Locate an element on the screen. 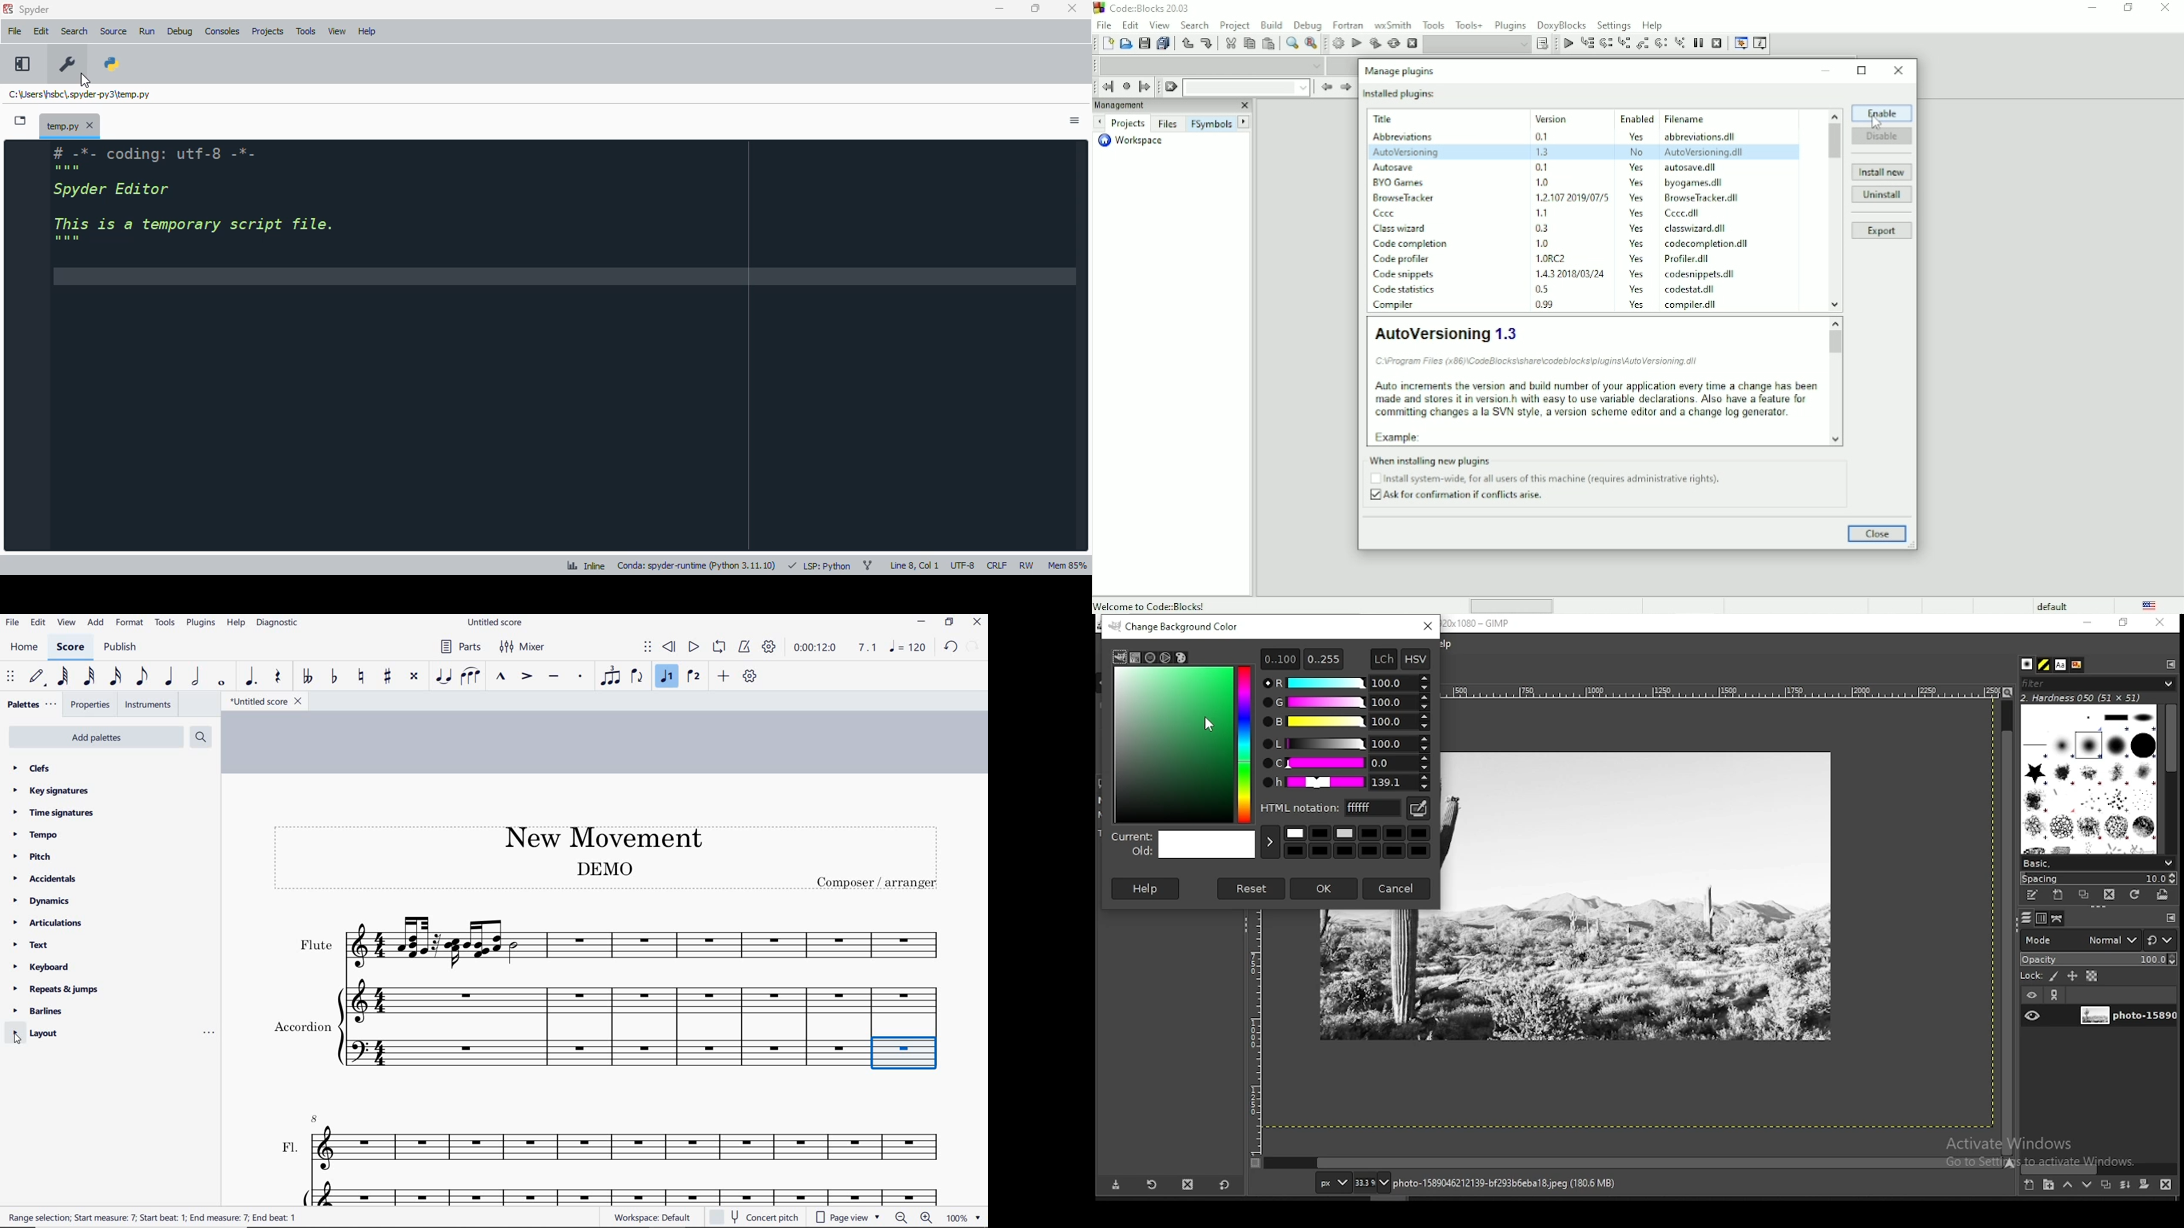 This screenshot has height=1232, width=2184. score is located at coordinates (71, 649).